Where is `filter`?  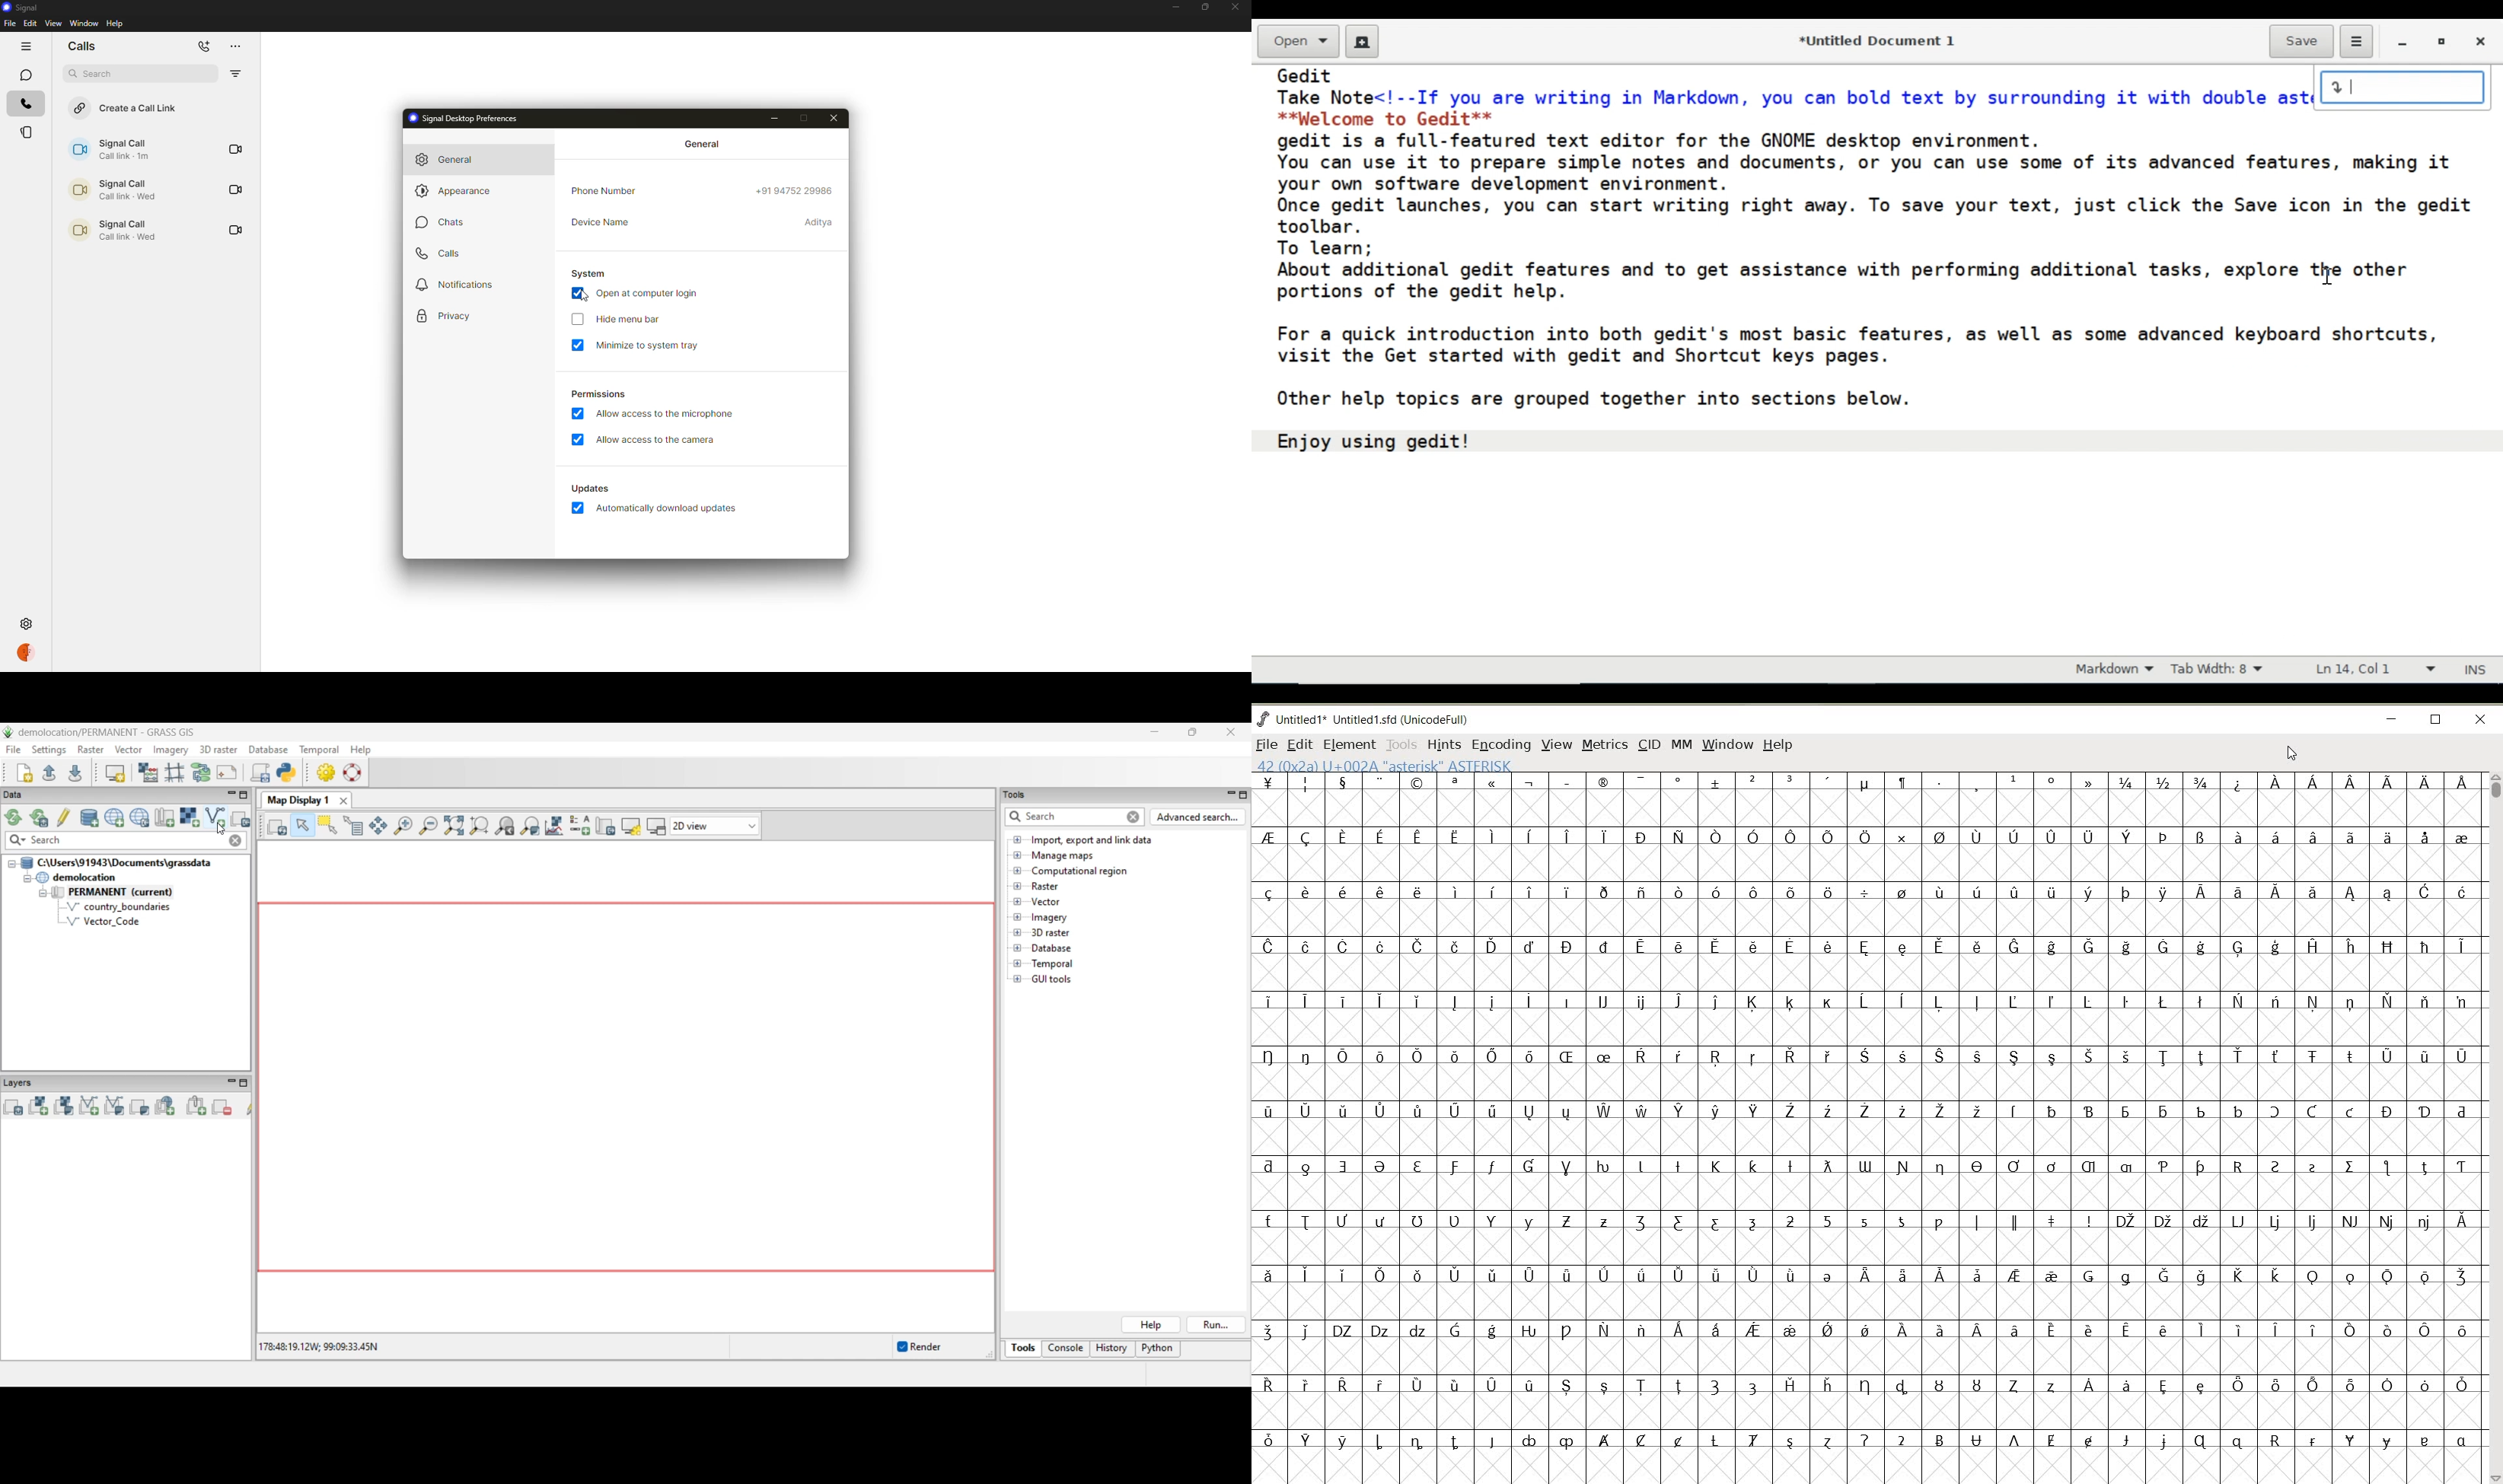 filter is located at coordinates (235, 74).